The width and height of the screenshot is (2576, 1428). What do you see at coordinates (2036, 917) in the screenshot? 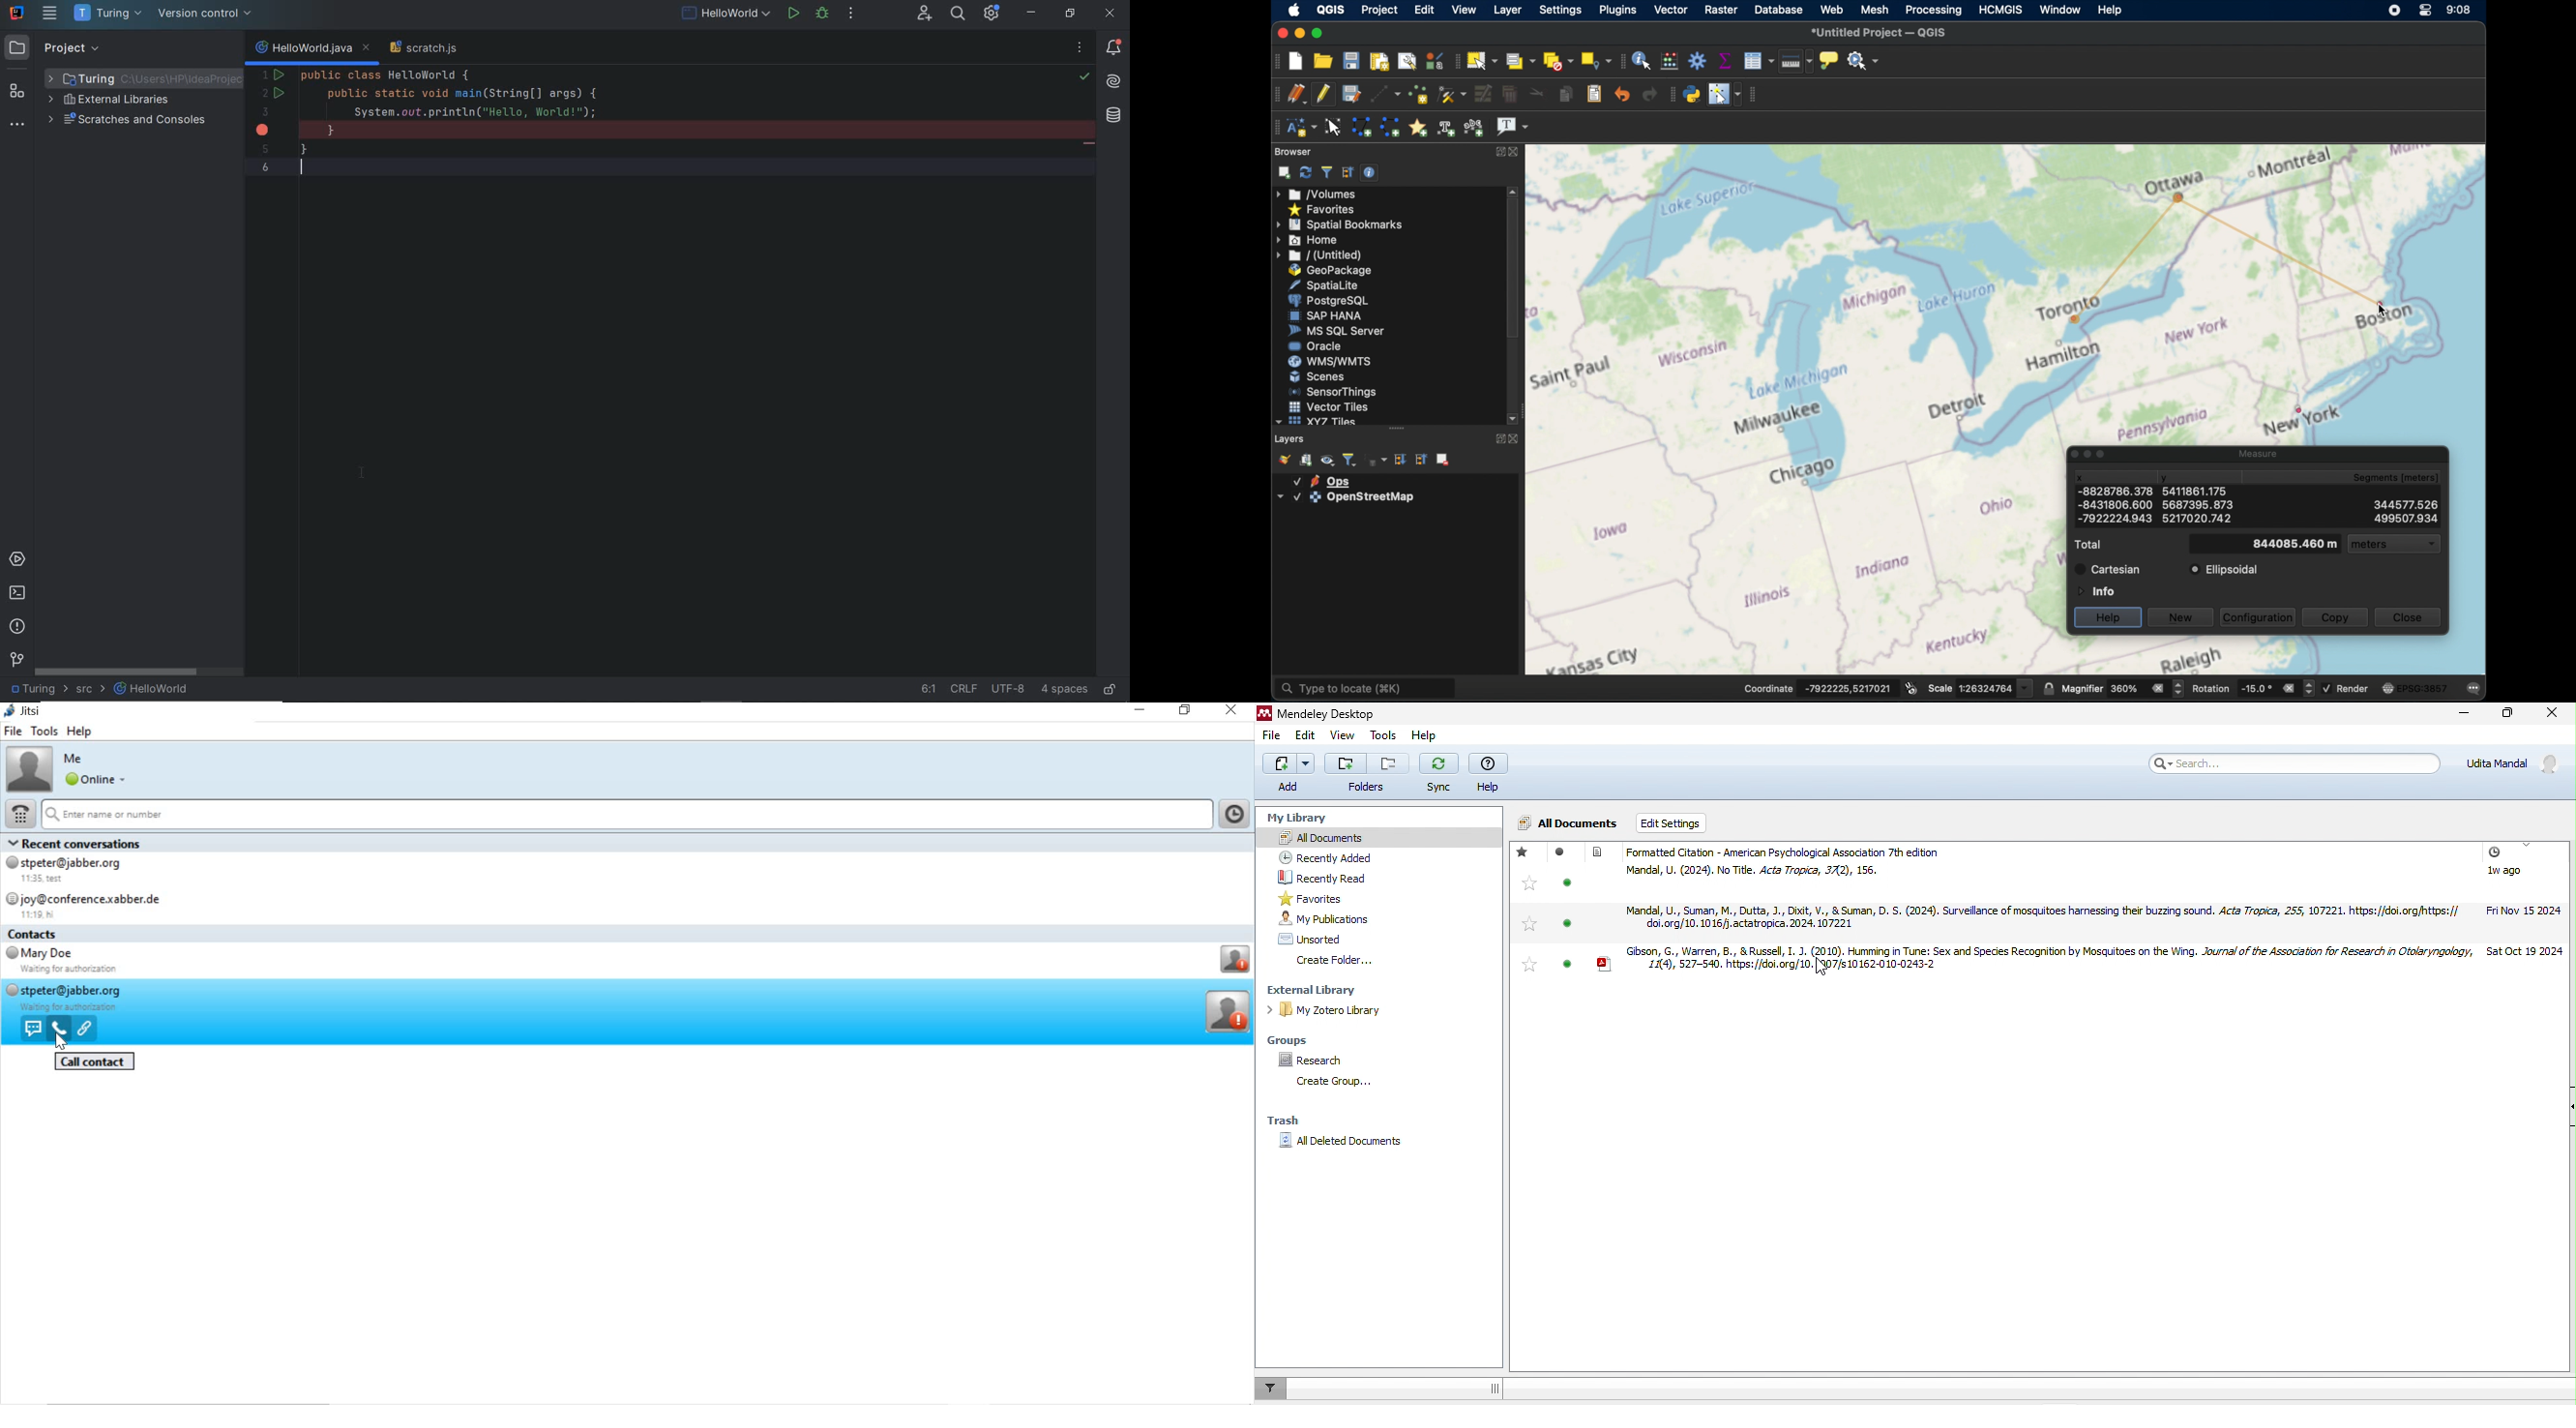
I see `Mandal, U., Suman, M., Dutta, J., Dixit, V., & Suman, D. S. (2024). Surveillance of mosquitoes harnessing their buzzing sound. Acta Tropica, 255, 107221. https:/fdoi.org/https://
‘doi org/10. 10163. actatropica. 2024. 107221` at bounding box center [2036, 917].